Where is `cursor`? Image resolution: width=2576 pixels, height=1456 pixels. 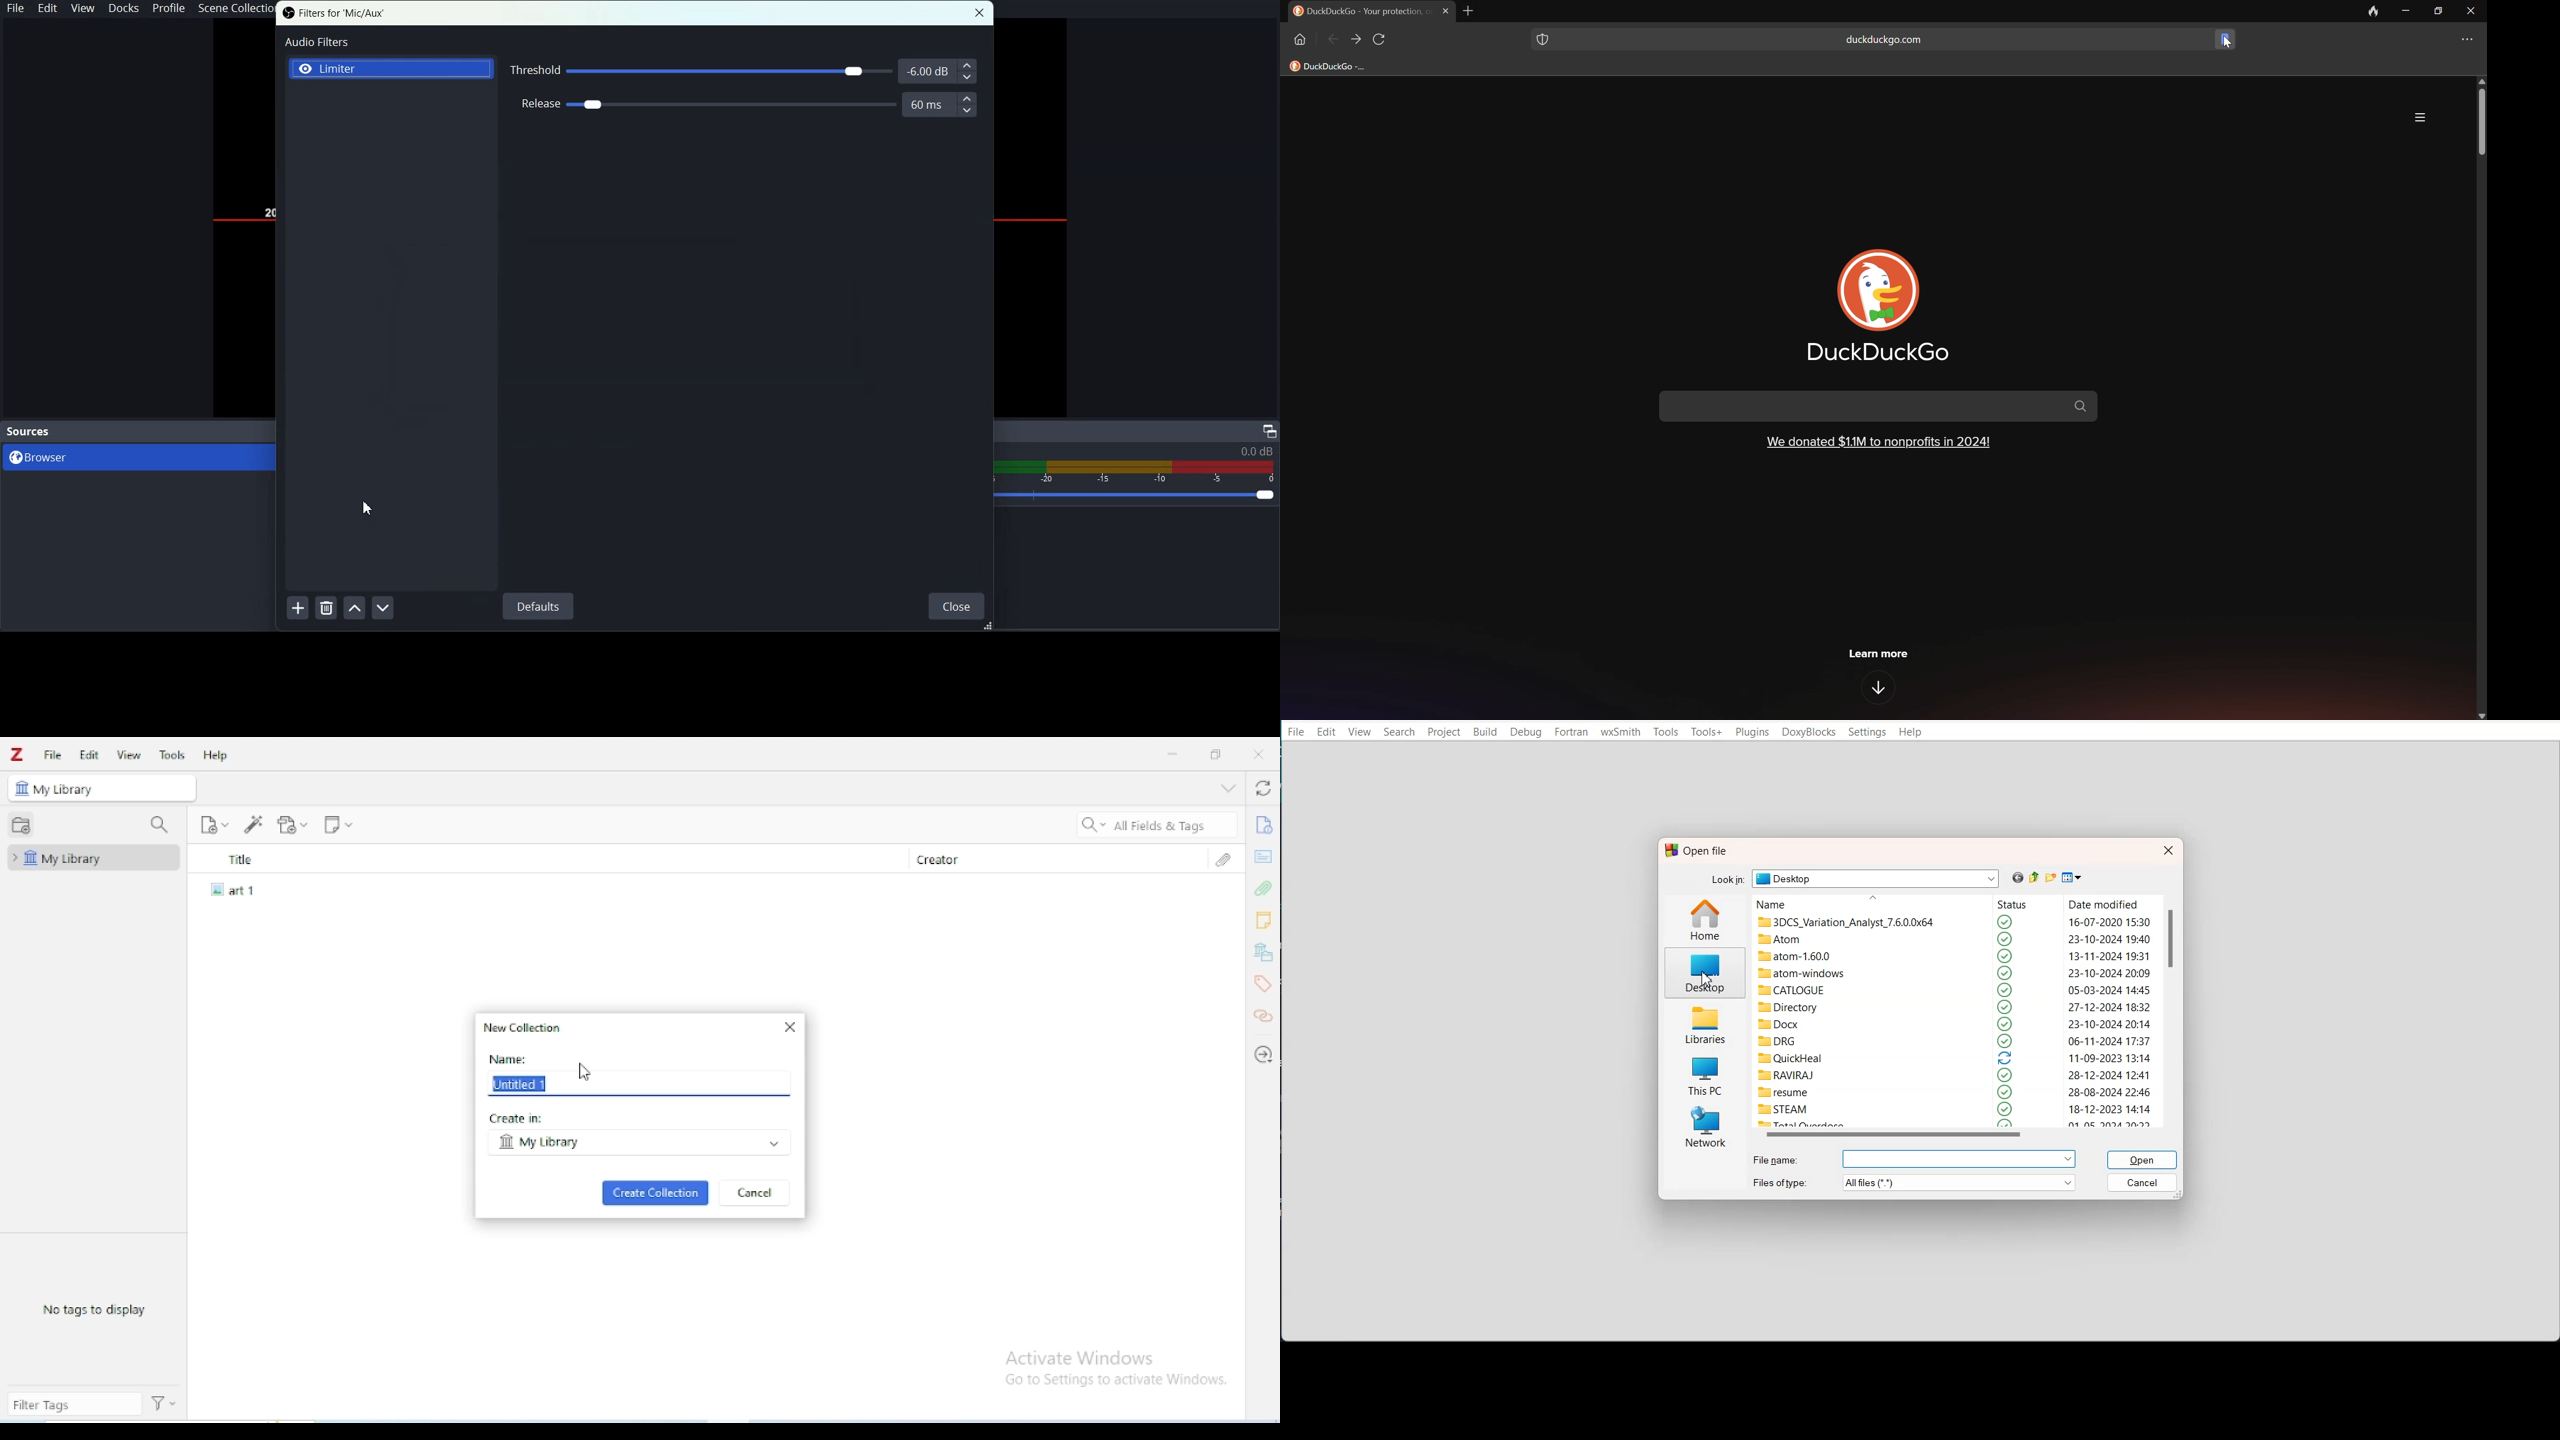 cursor is located at coordinates (1707, 981).